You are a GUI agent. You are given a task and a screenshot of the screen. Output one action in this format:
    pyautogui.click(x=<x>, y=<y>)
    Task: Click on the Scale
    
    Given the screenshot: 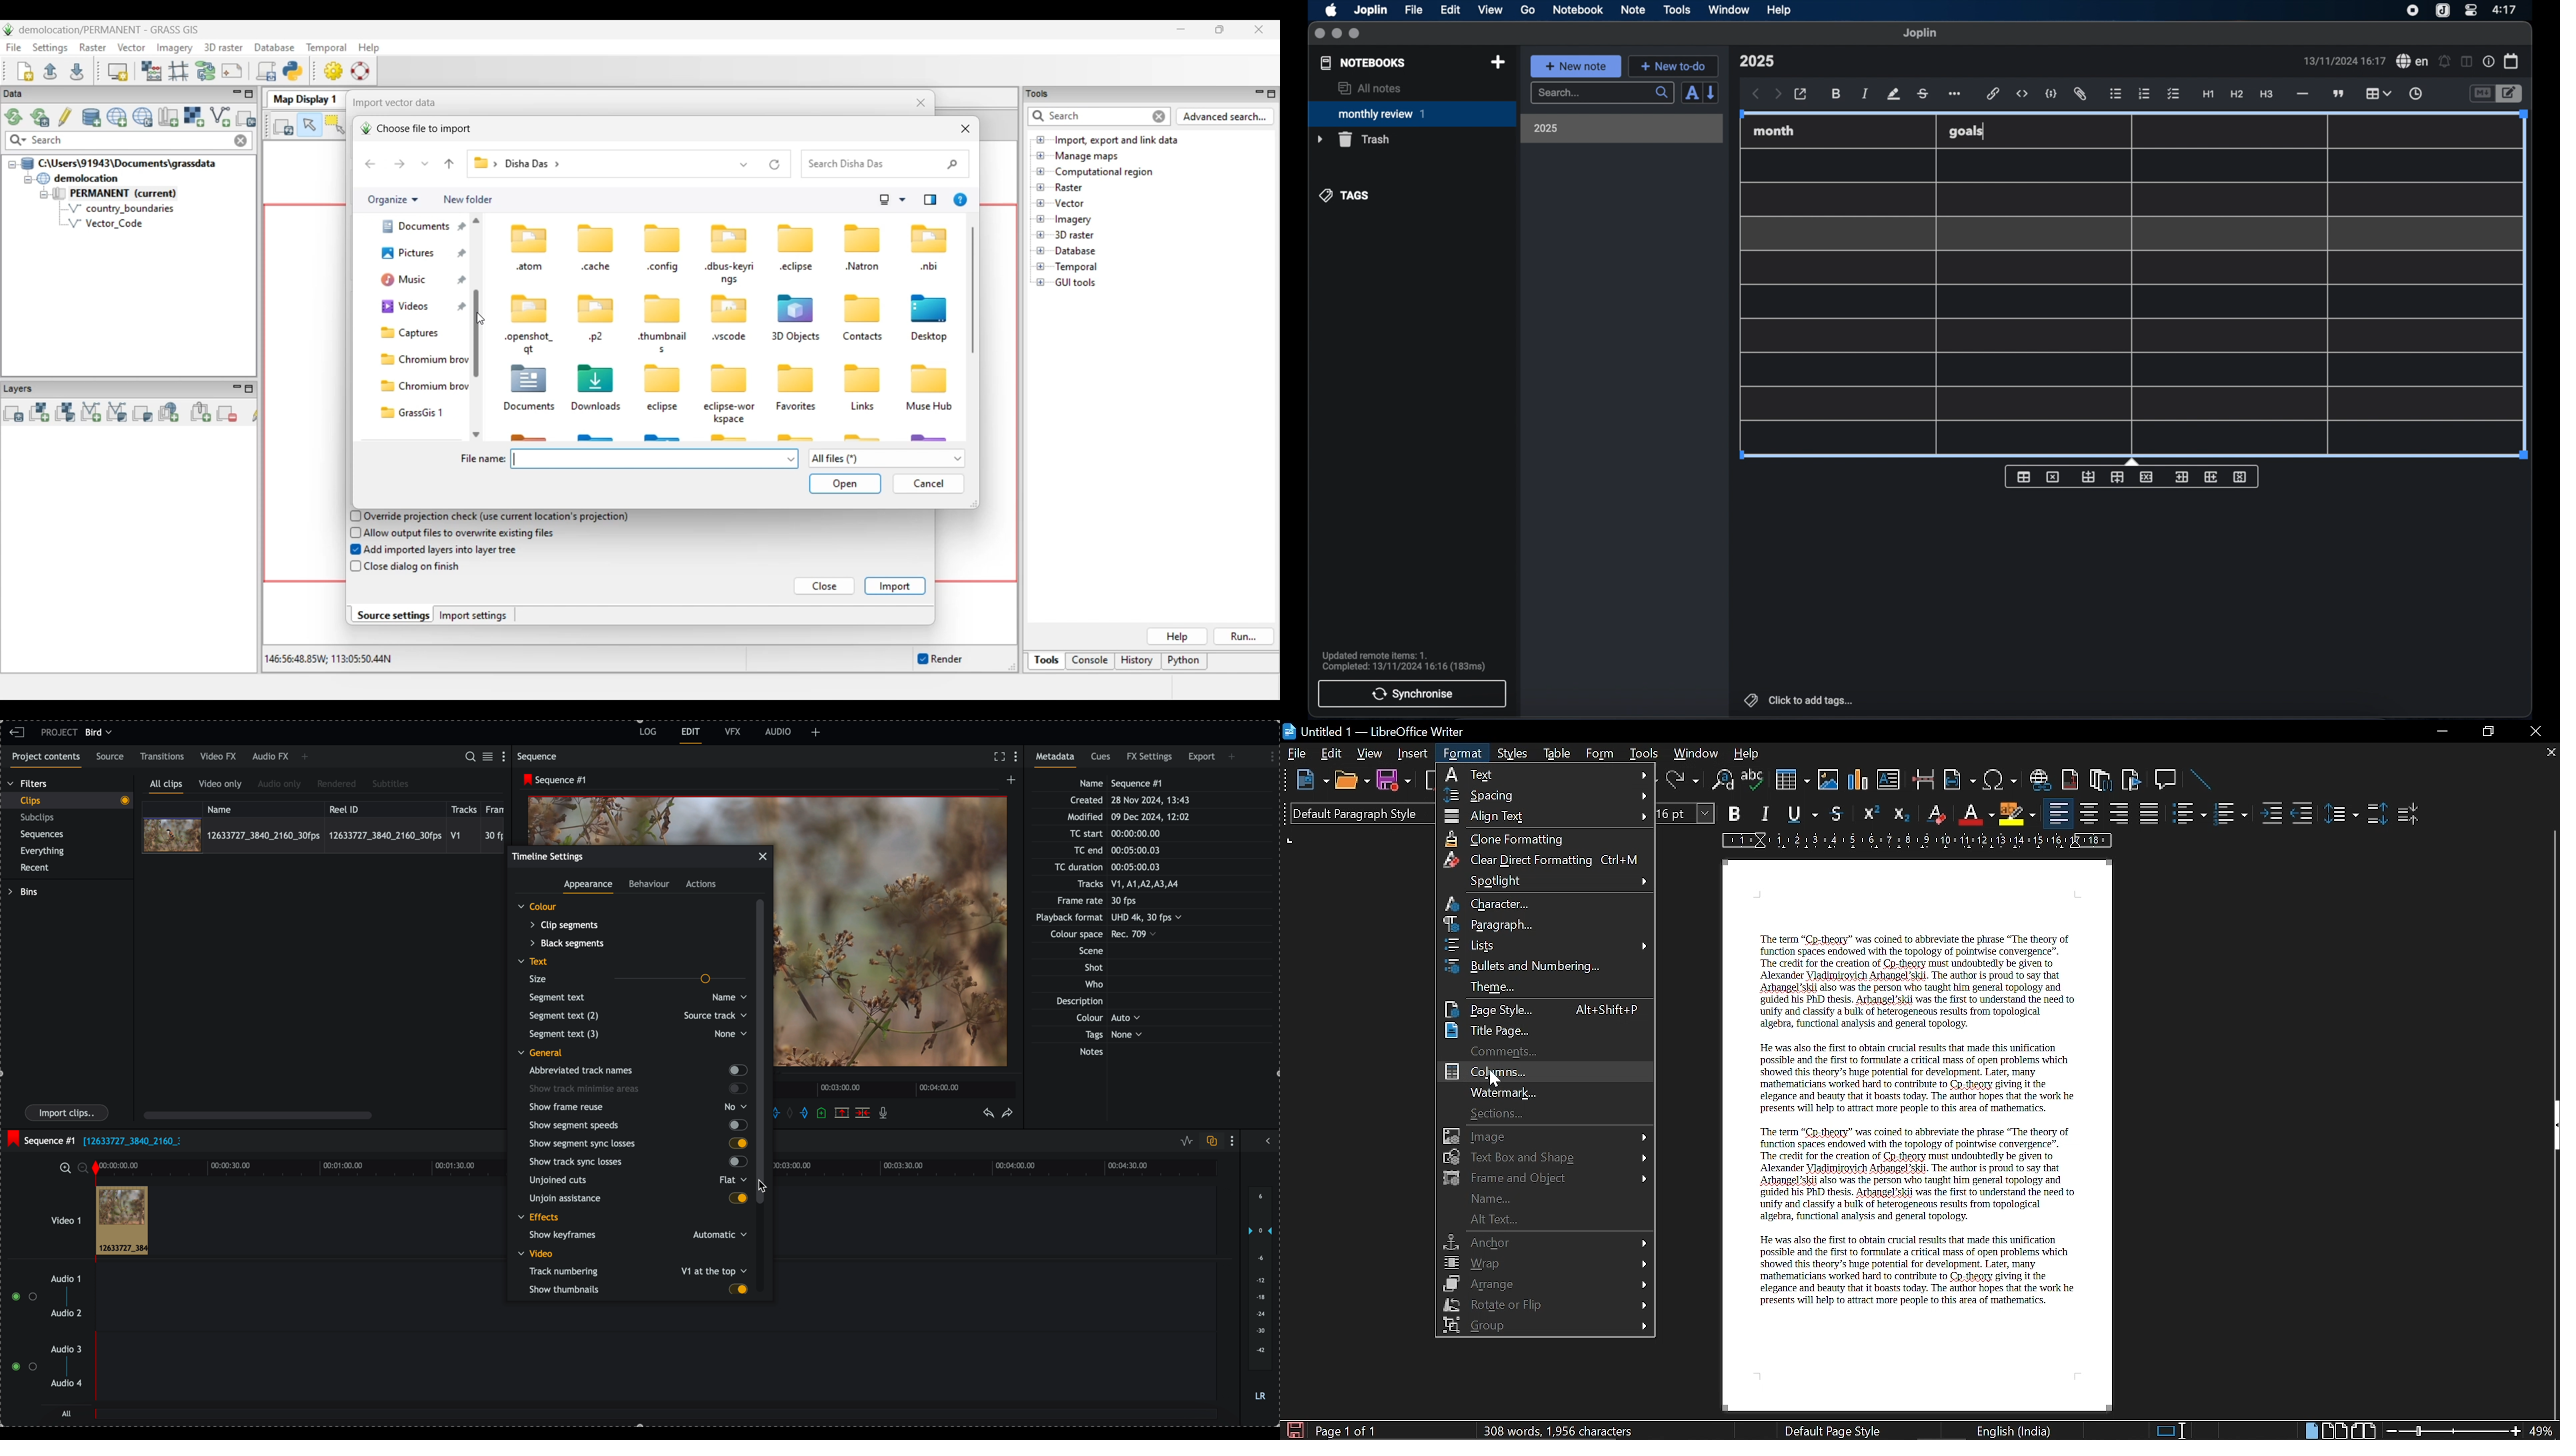 What is the action you would take?
    pyautogui.click(x=1917, y=841)
    